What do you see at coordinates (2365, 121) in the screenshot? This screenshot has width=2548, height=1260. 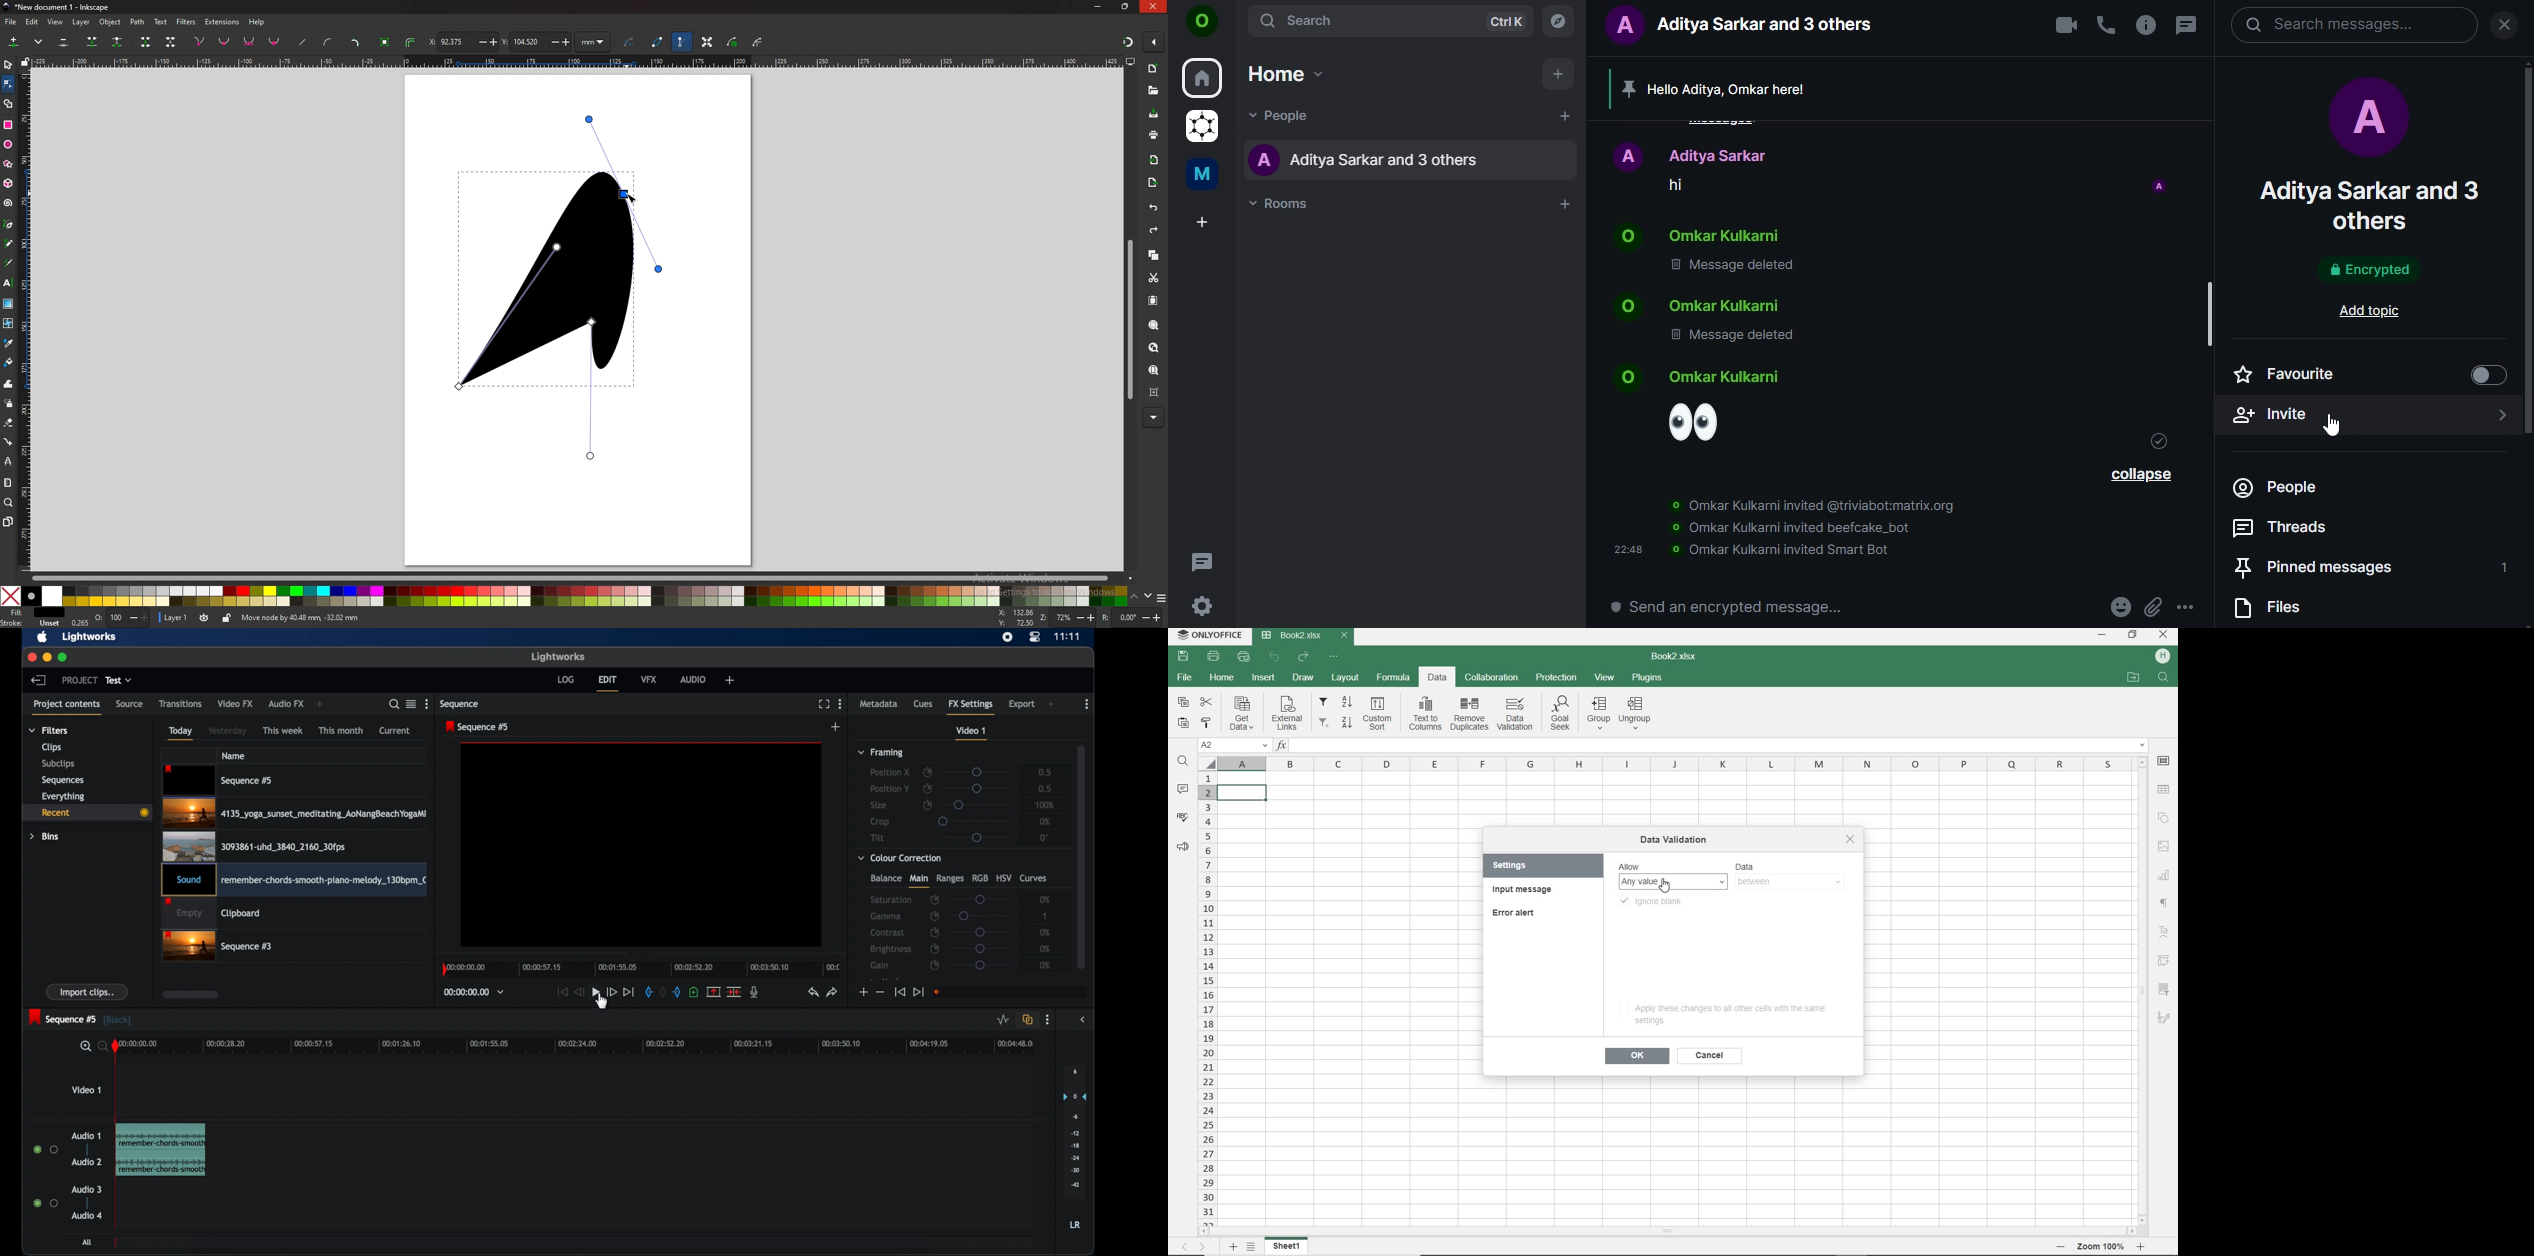 I see `profile picture` at bounding box center [2365, 121].